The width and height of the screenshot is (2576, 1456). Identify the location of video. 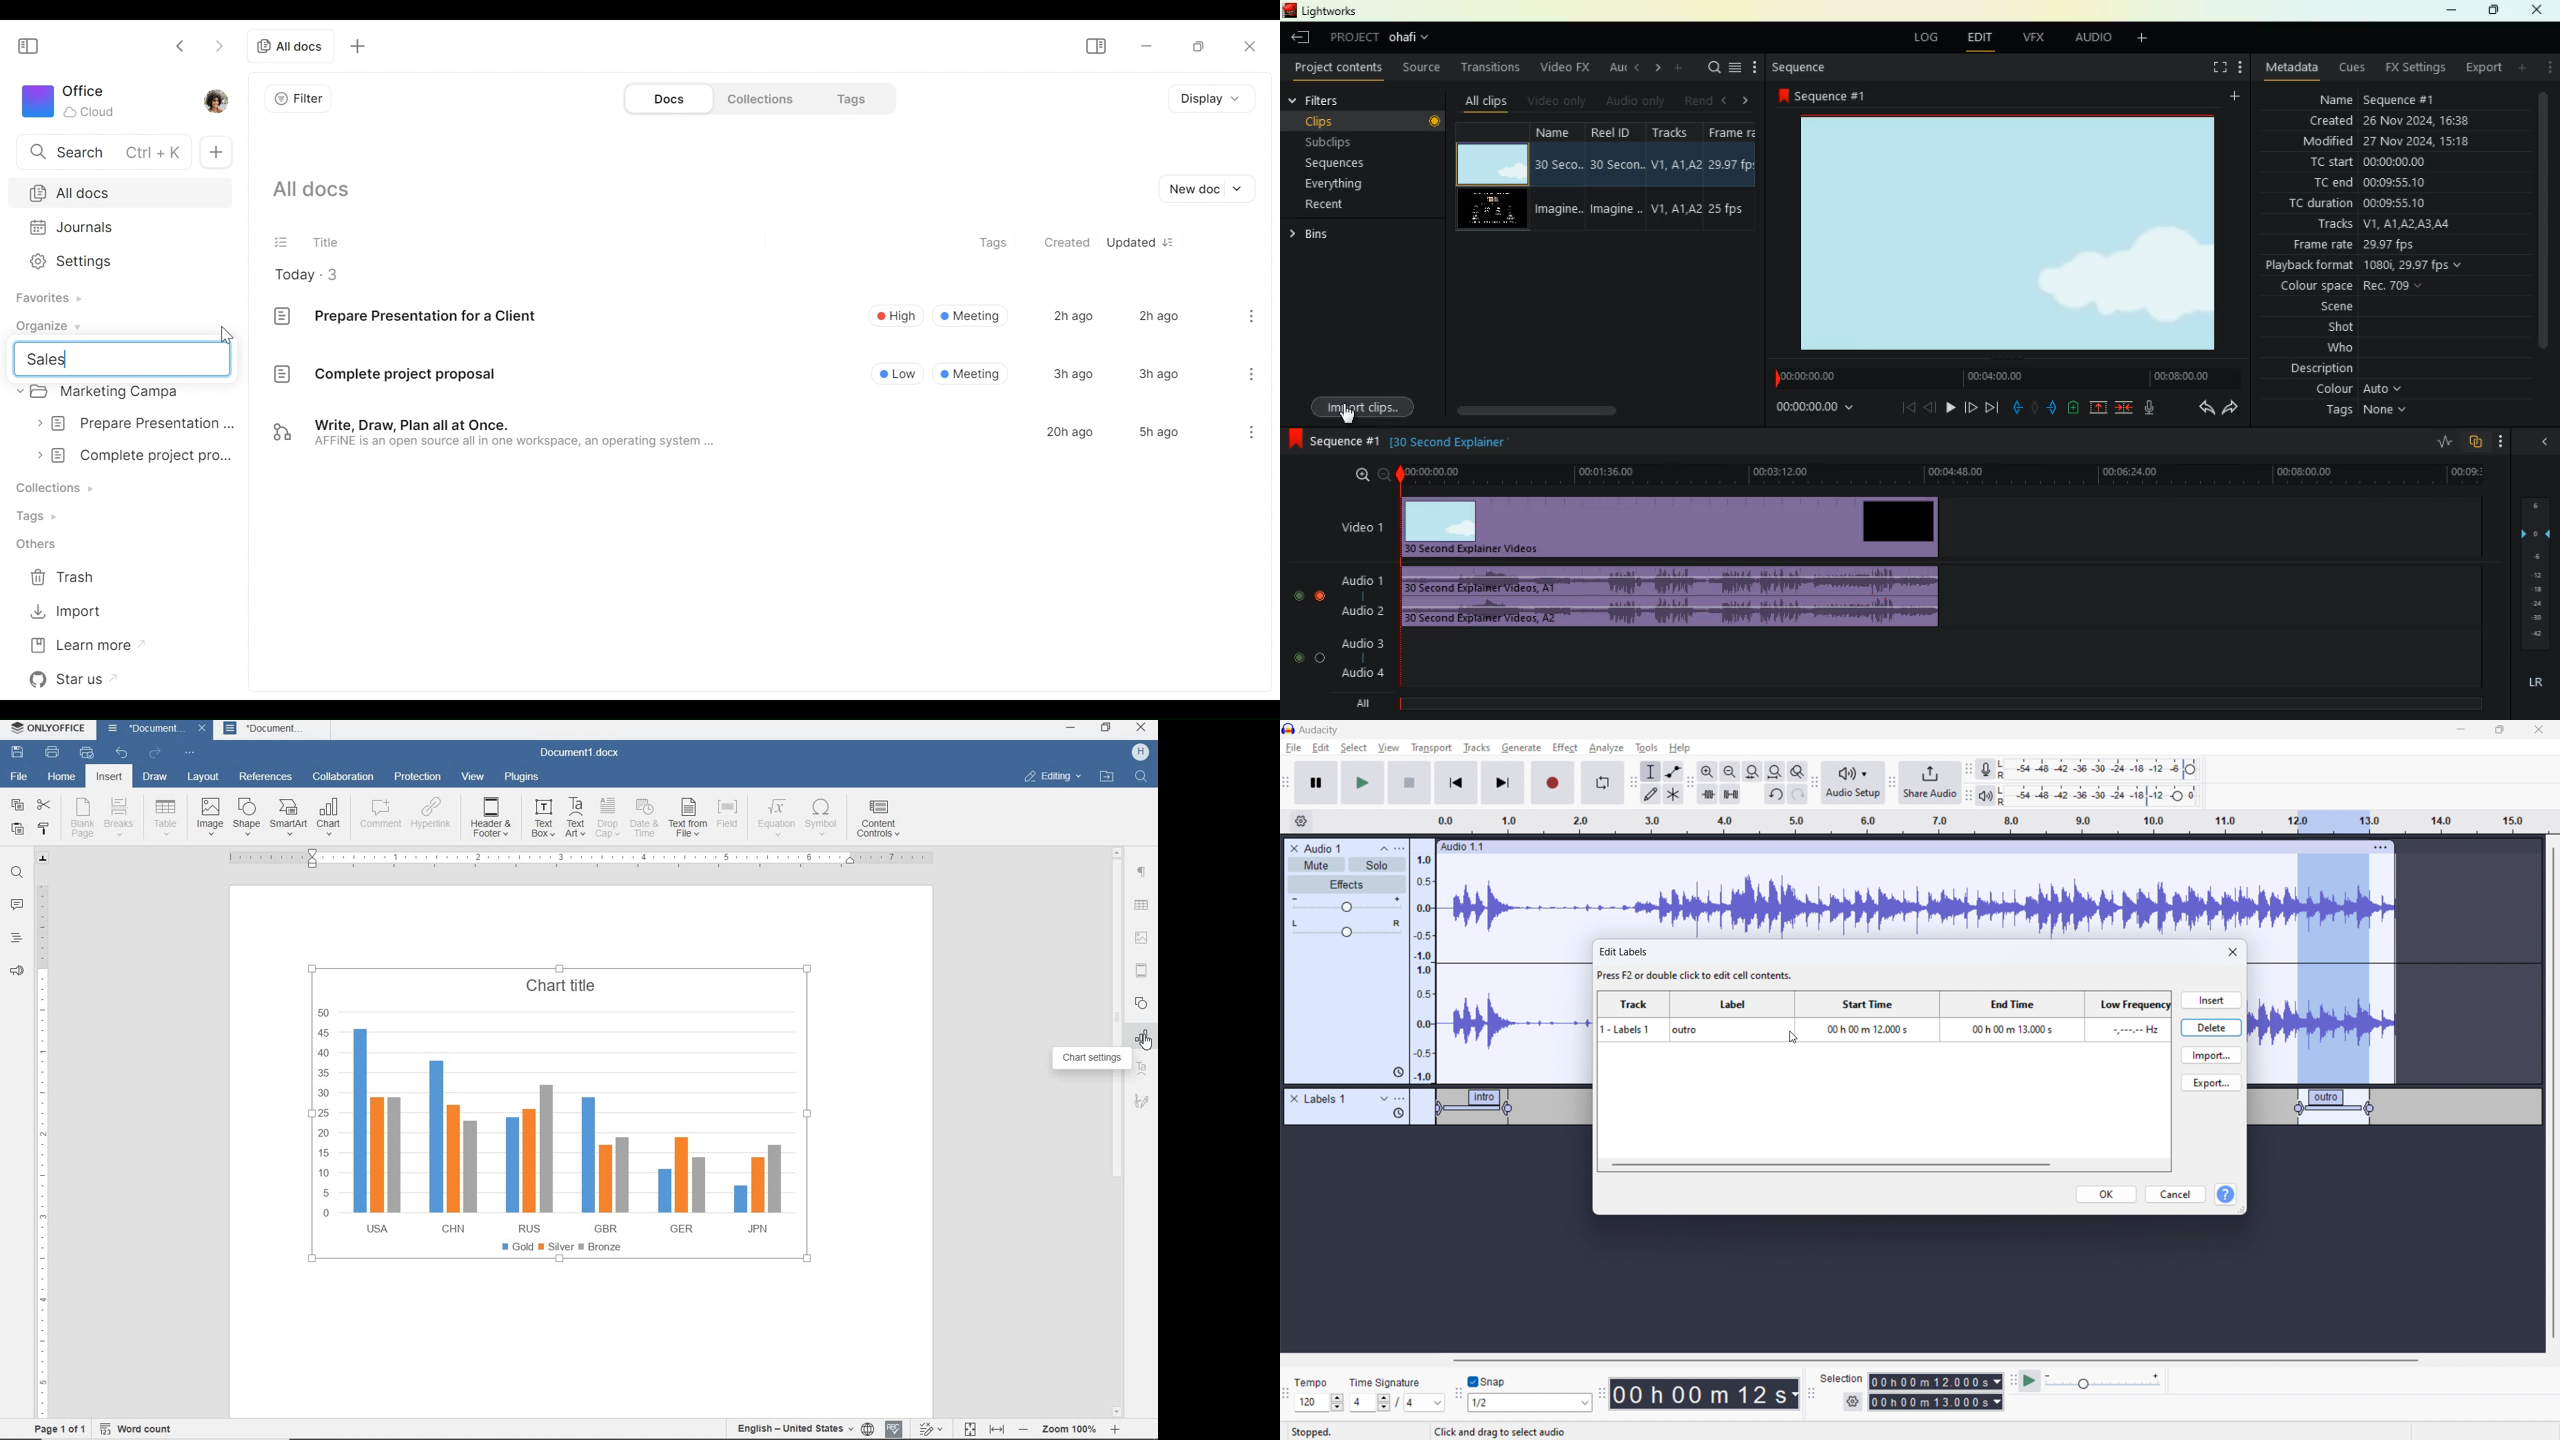
(1490, 211).